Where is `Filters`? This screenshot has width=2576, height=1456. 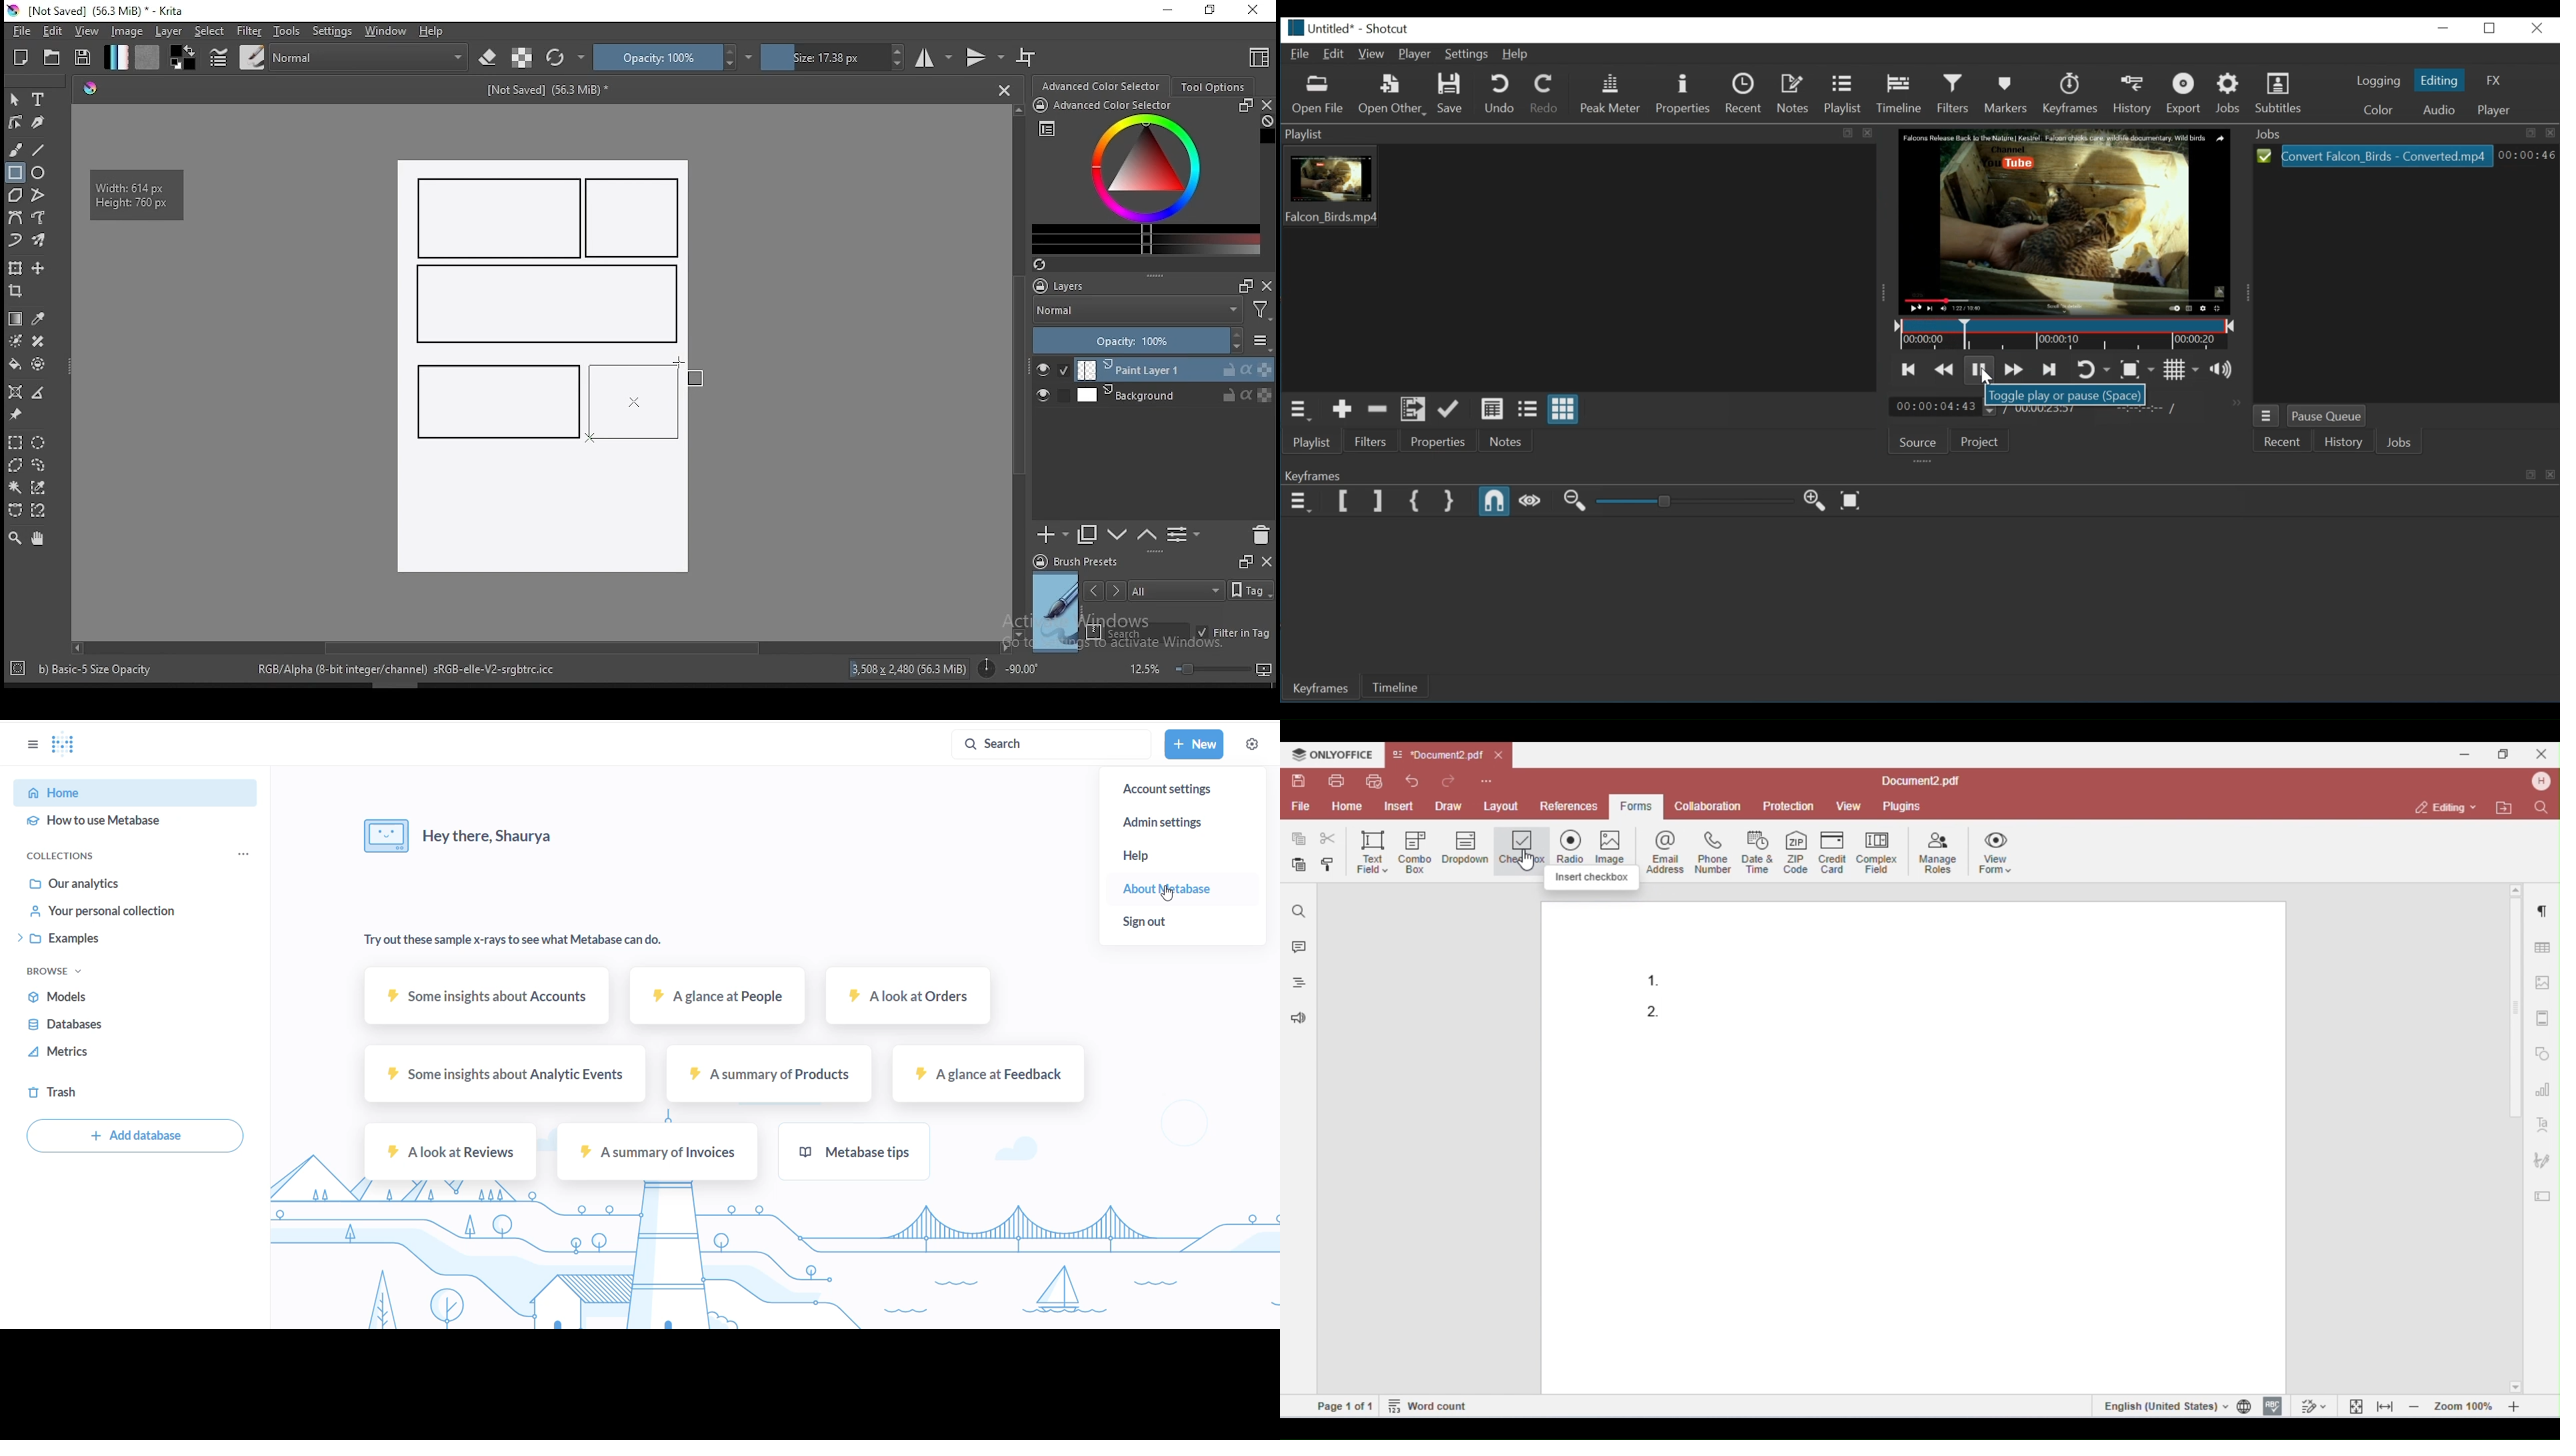 Filters is located at coordinates (1371, 441).